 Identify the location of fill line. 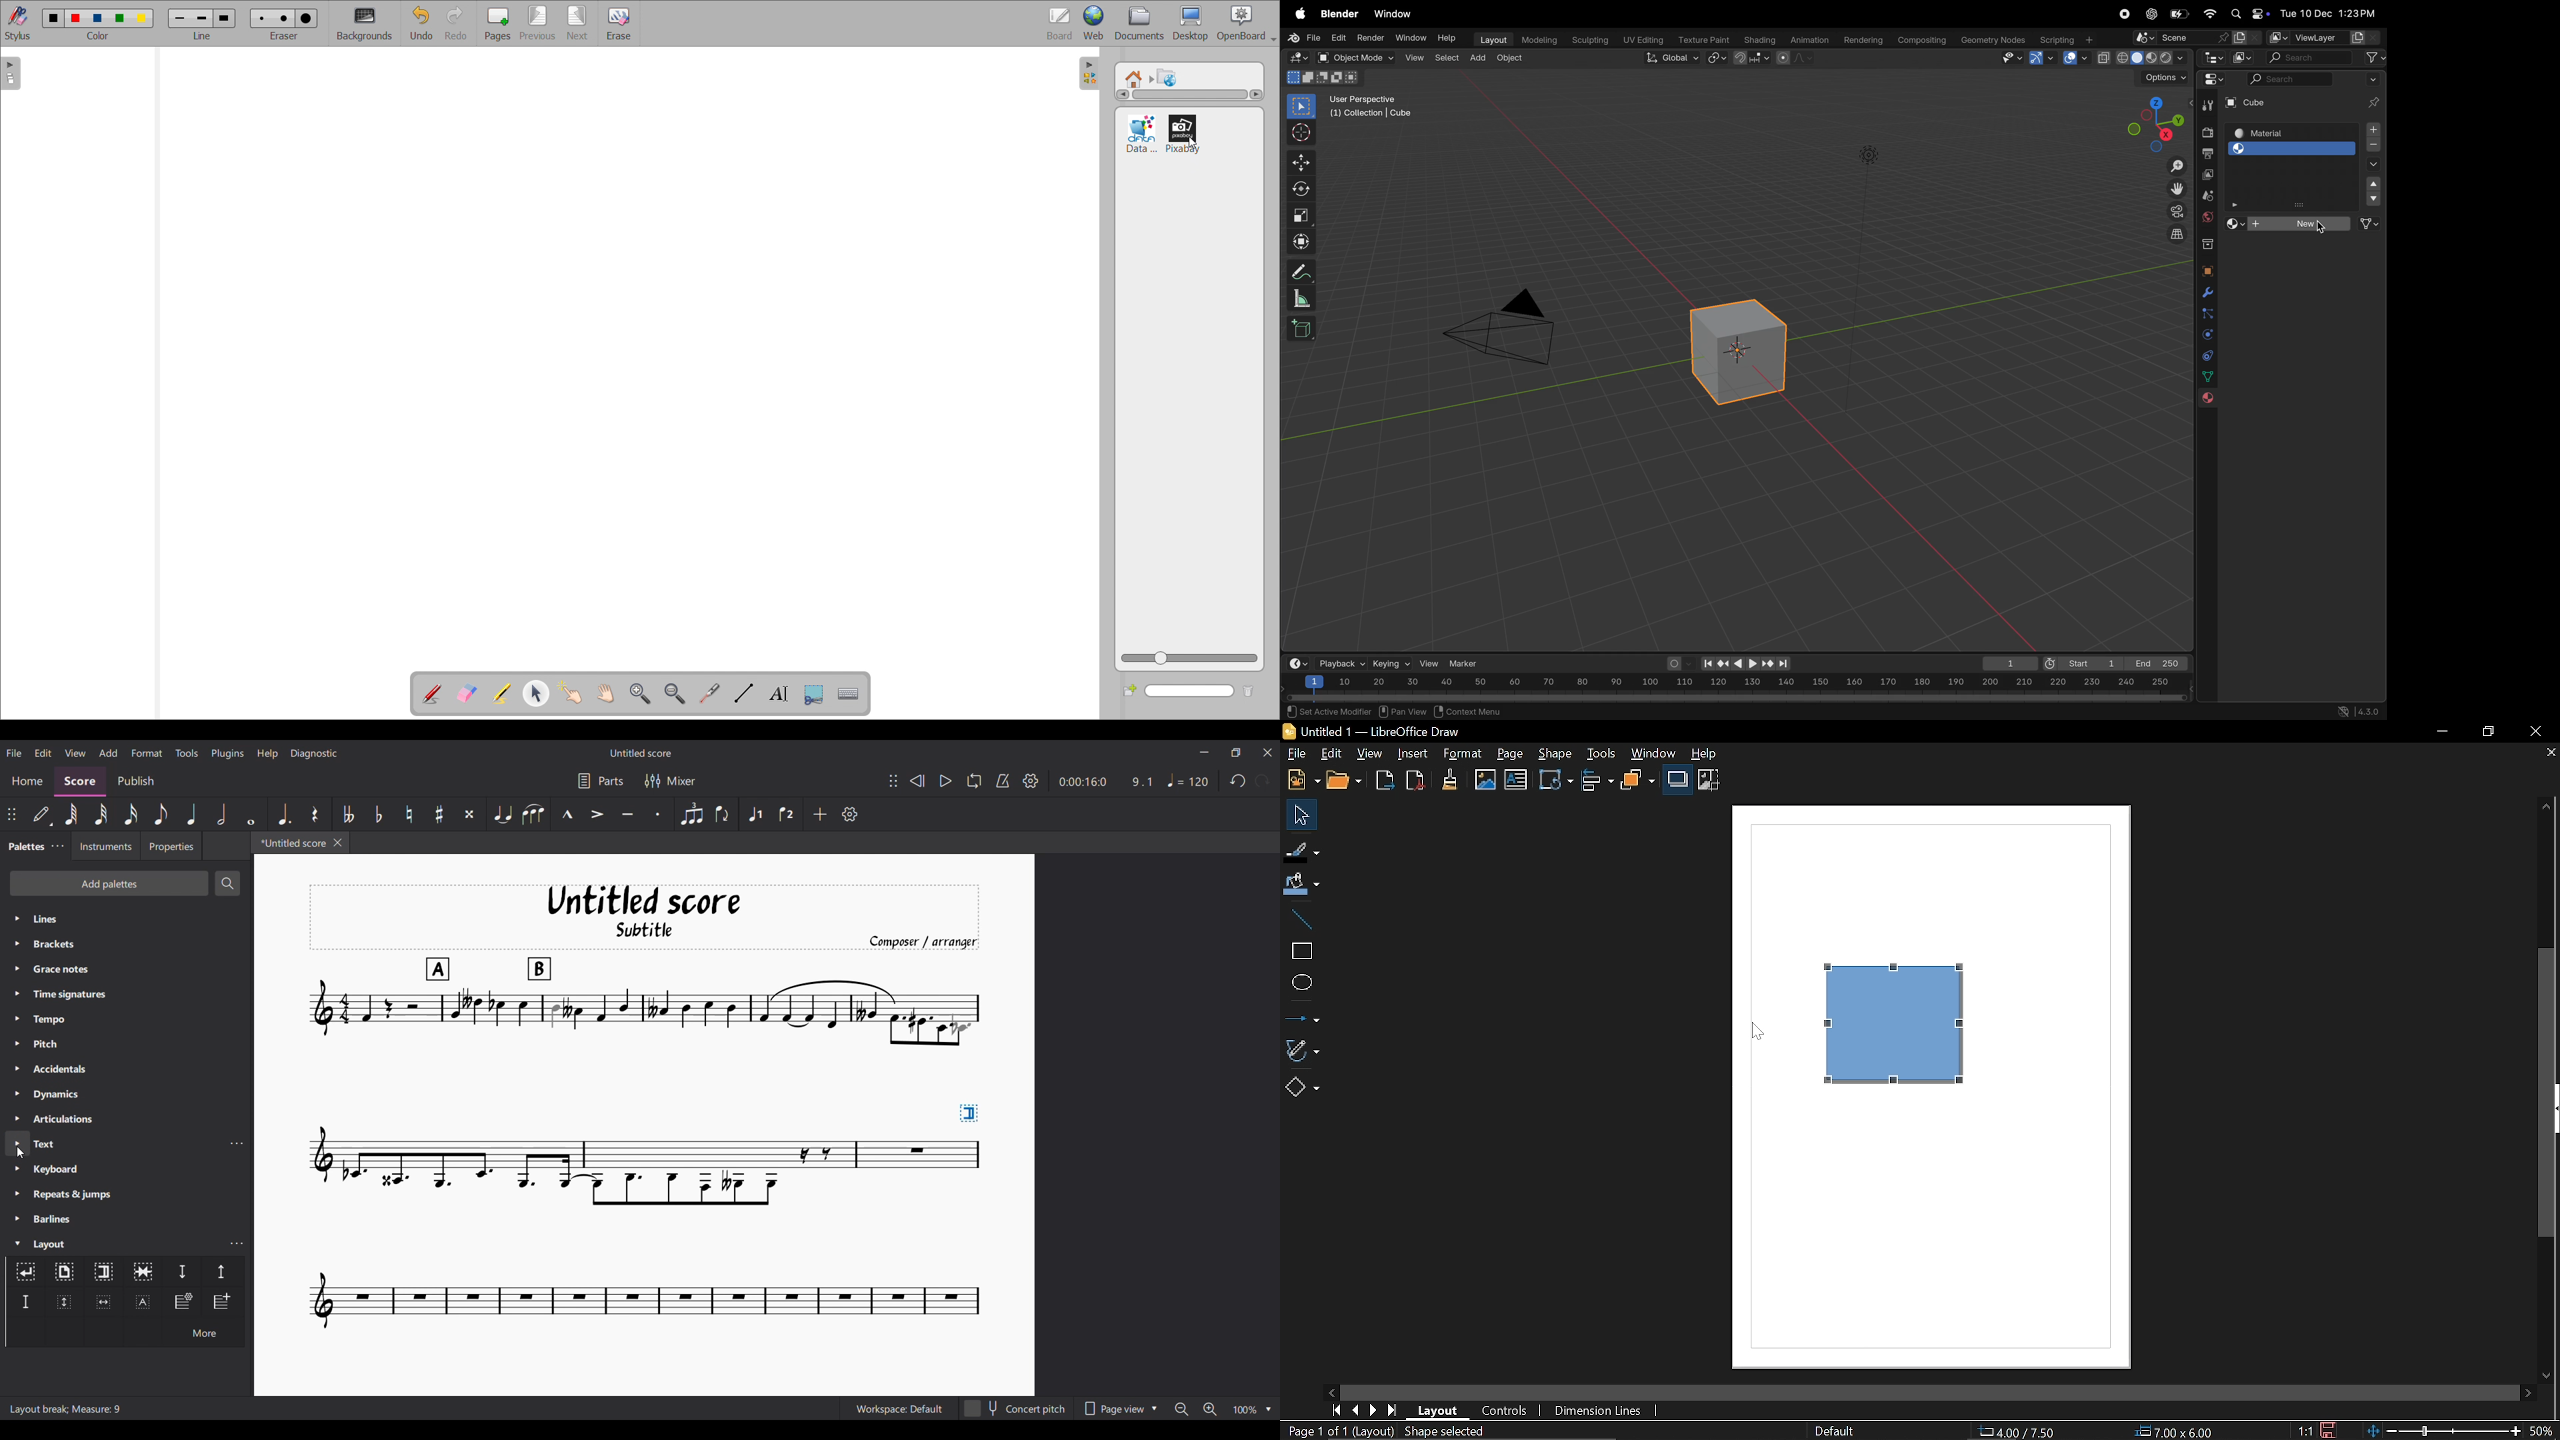
(1303, 850).